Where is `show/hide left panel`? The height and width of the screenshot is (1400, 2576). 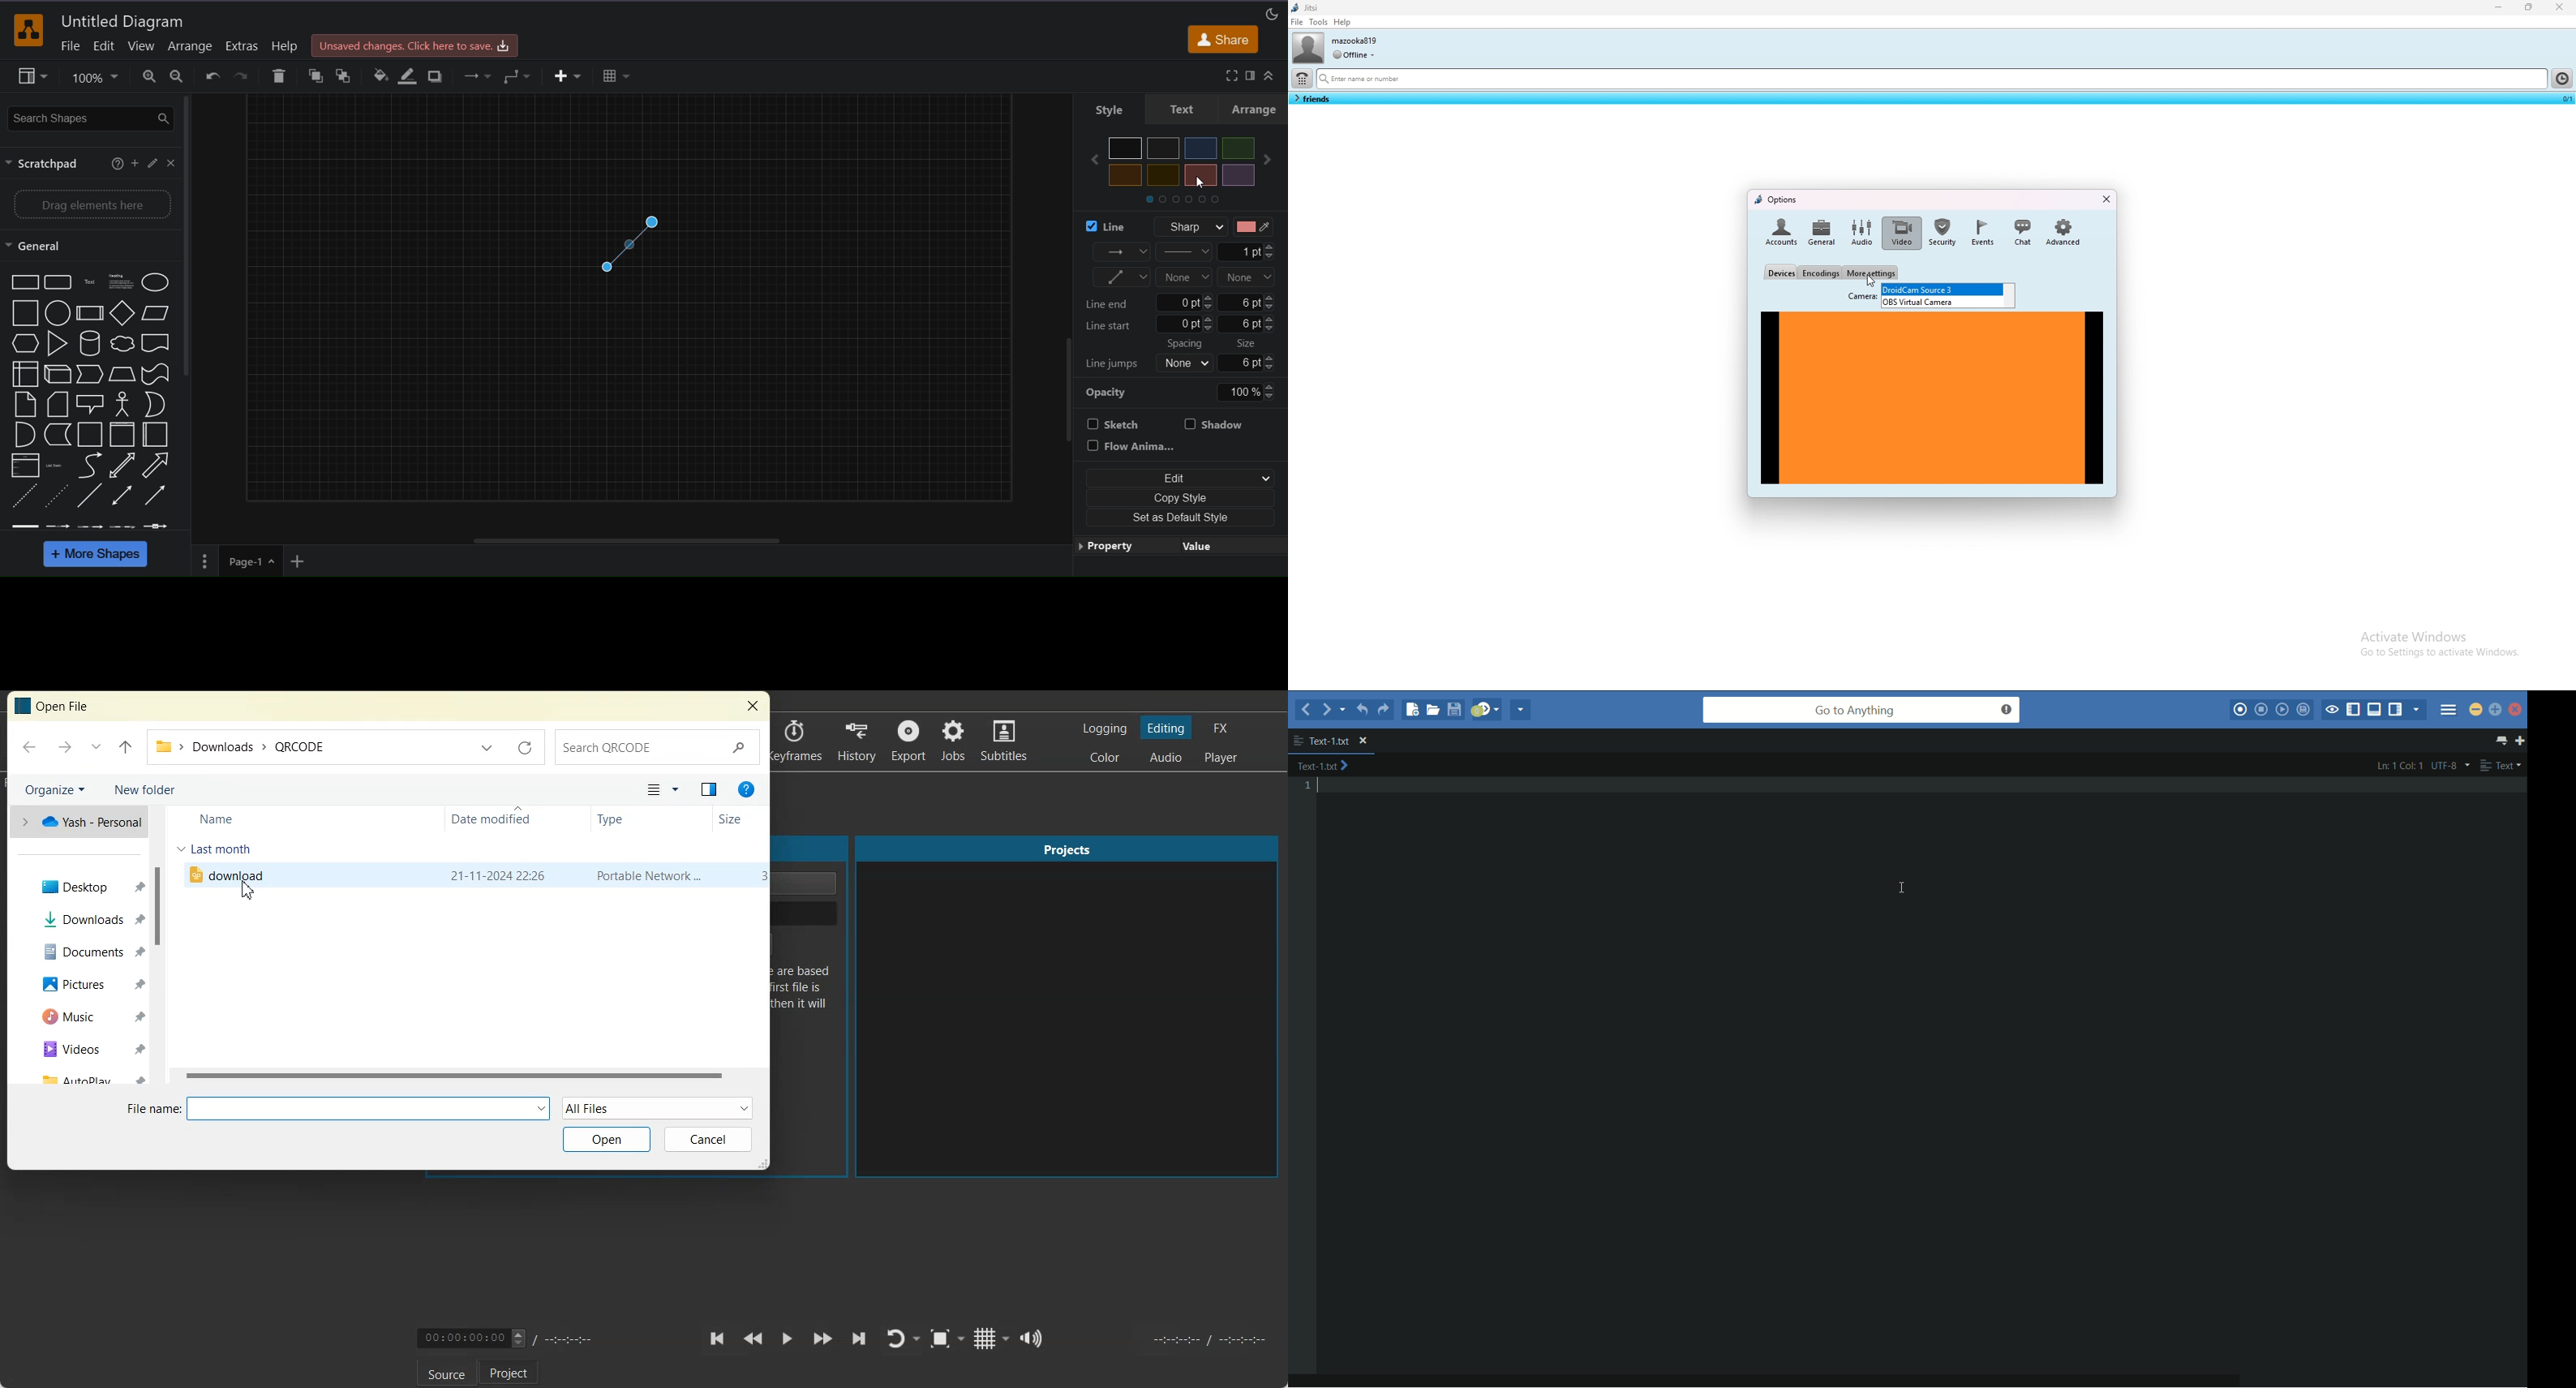
show/hide left panel is located at coordinates (2354, 711).